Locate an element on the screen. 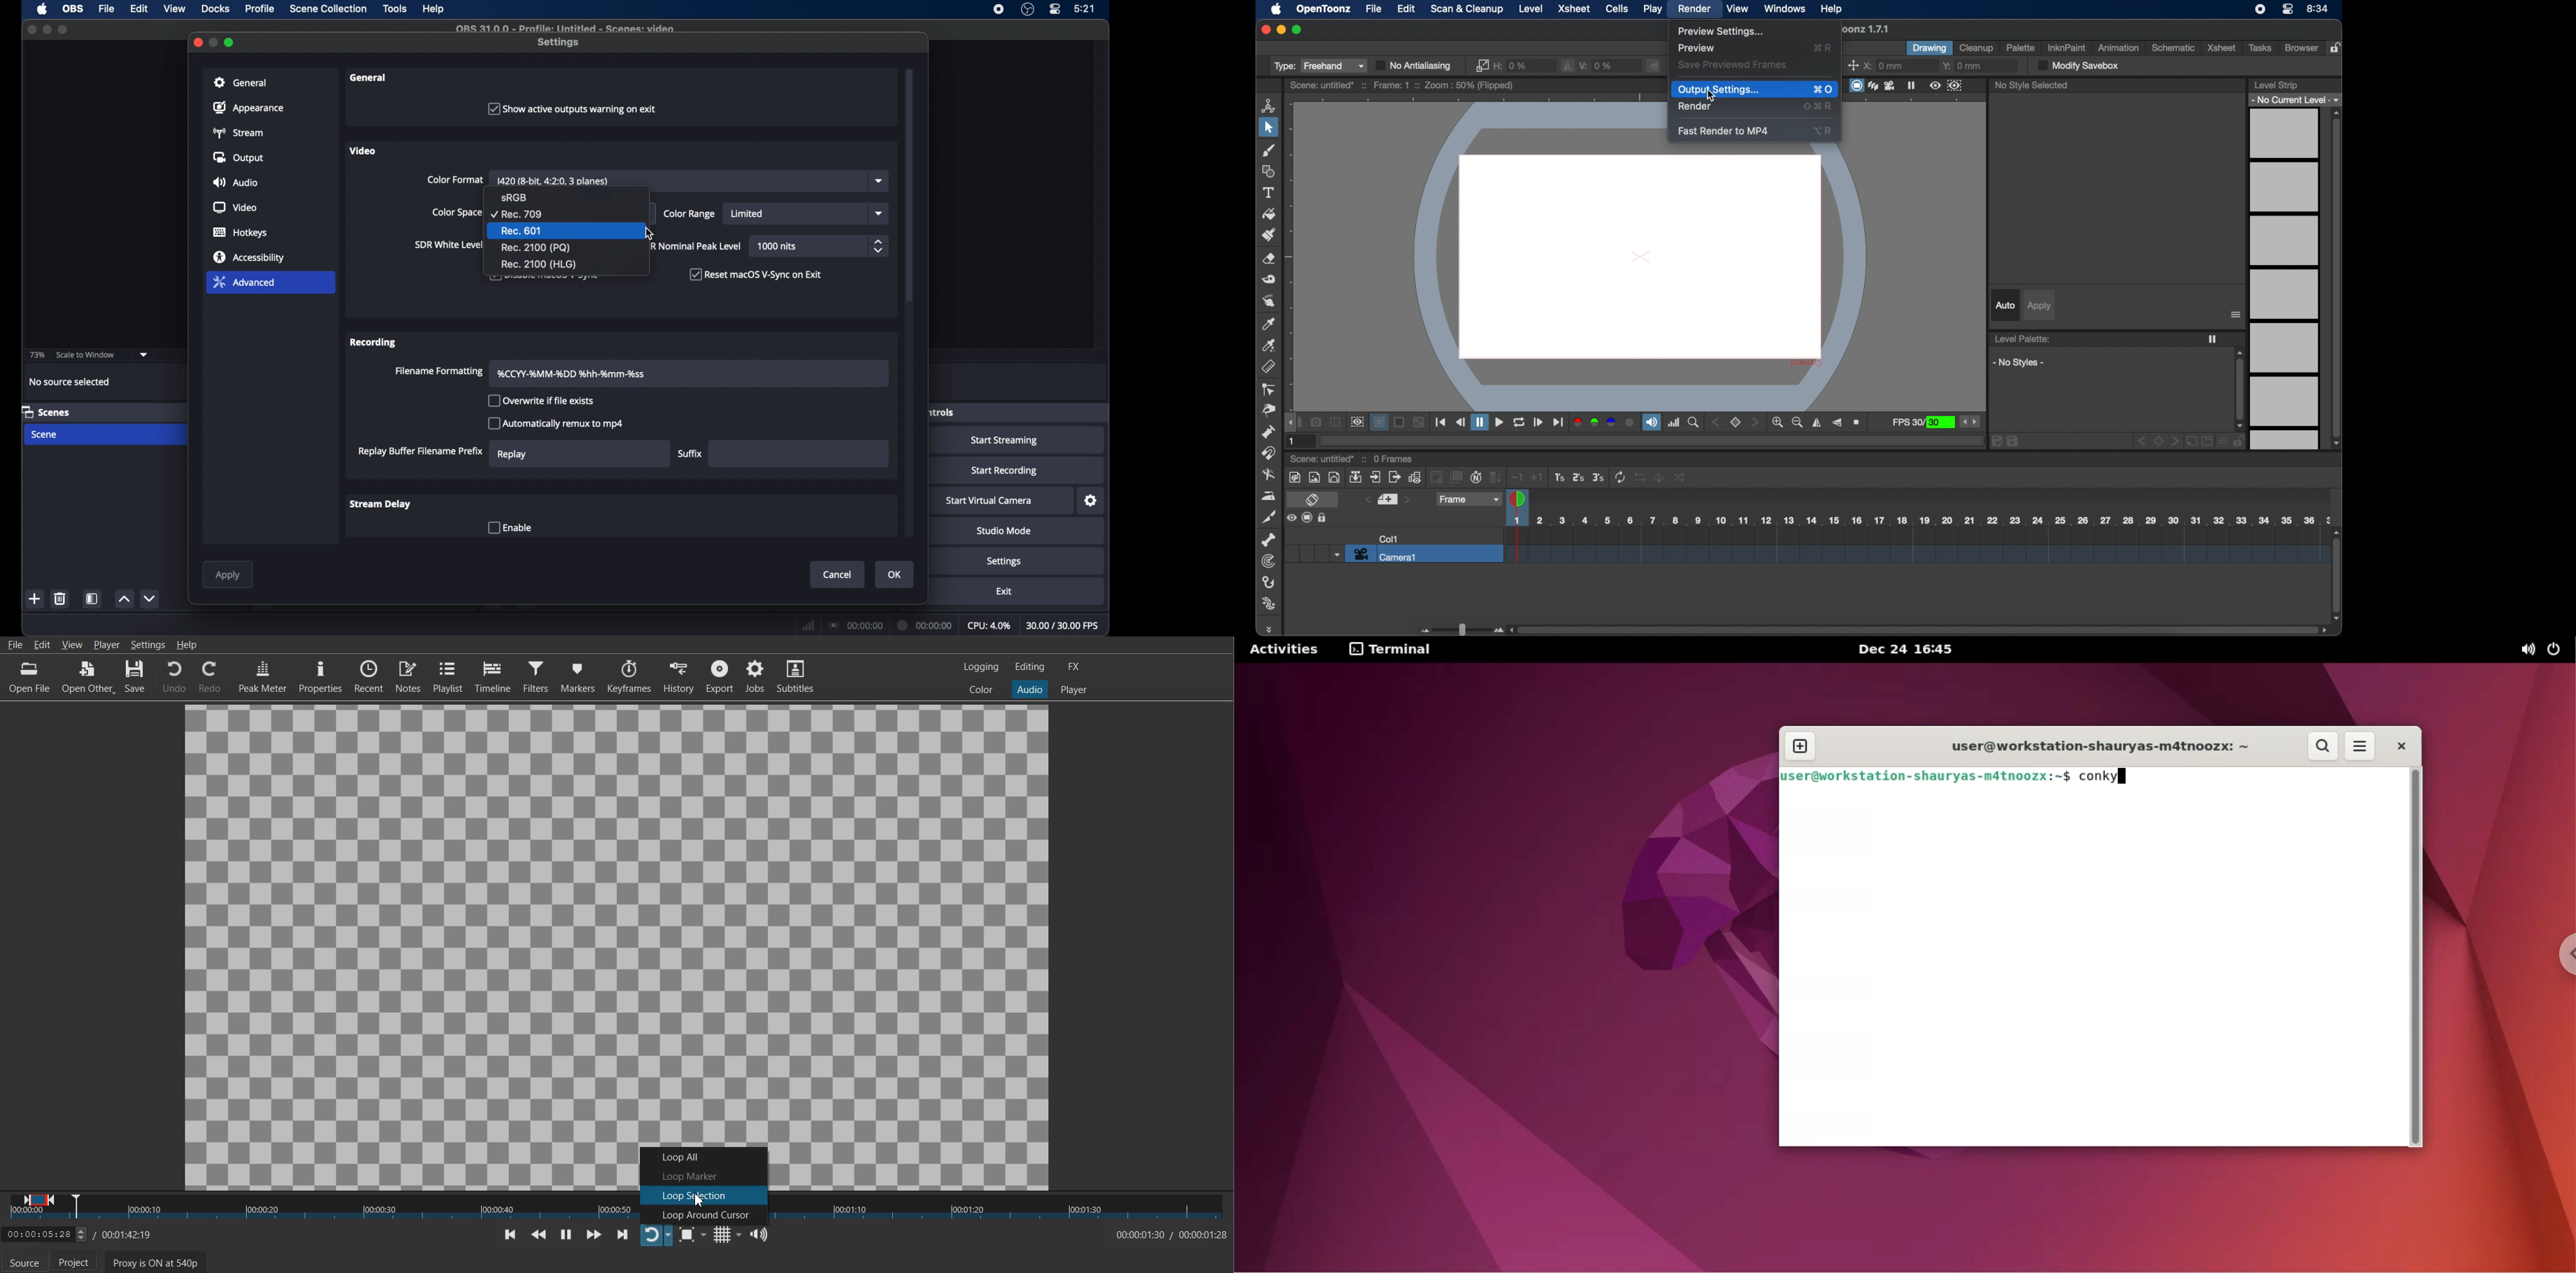 This screenshot has height=1288, width=2576. general is located at coordinates (243, 83).